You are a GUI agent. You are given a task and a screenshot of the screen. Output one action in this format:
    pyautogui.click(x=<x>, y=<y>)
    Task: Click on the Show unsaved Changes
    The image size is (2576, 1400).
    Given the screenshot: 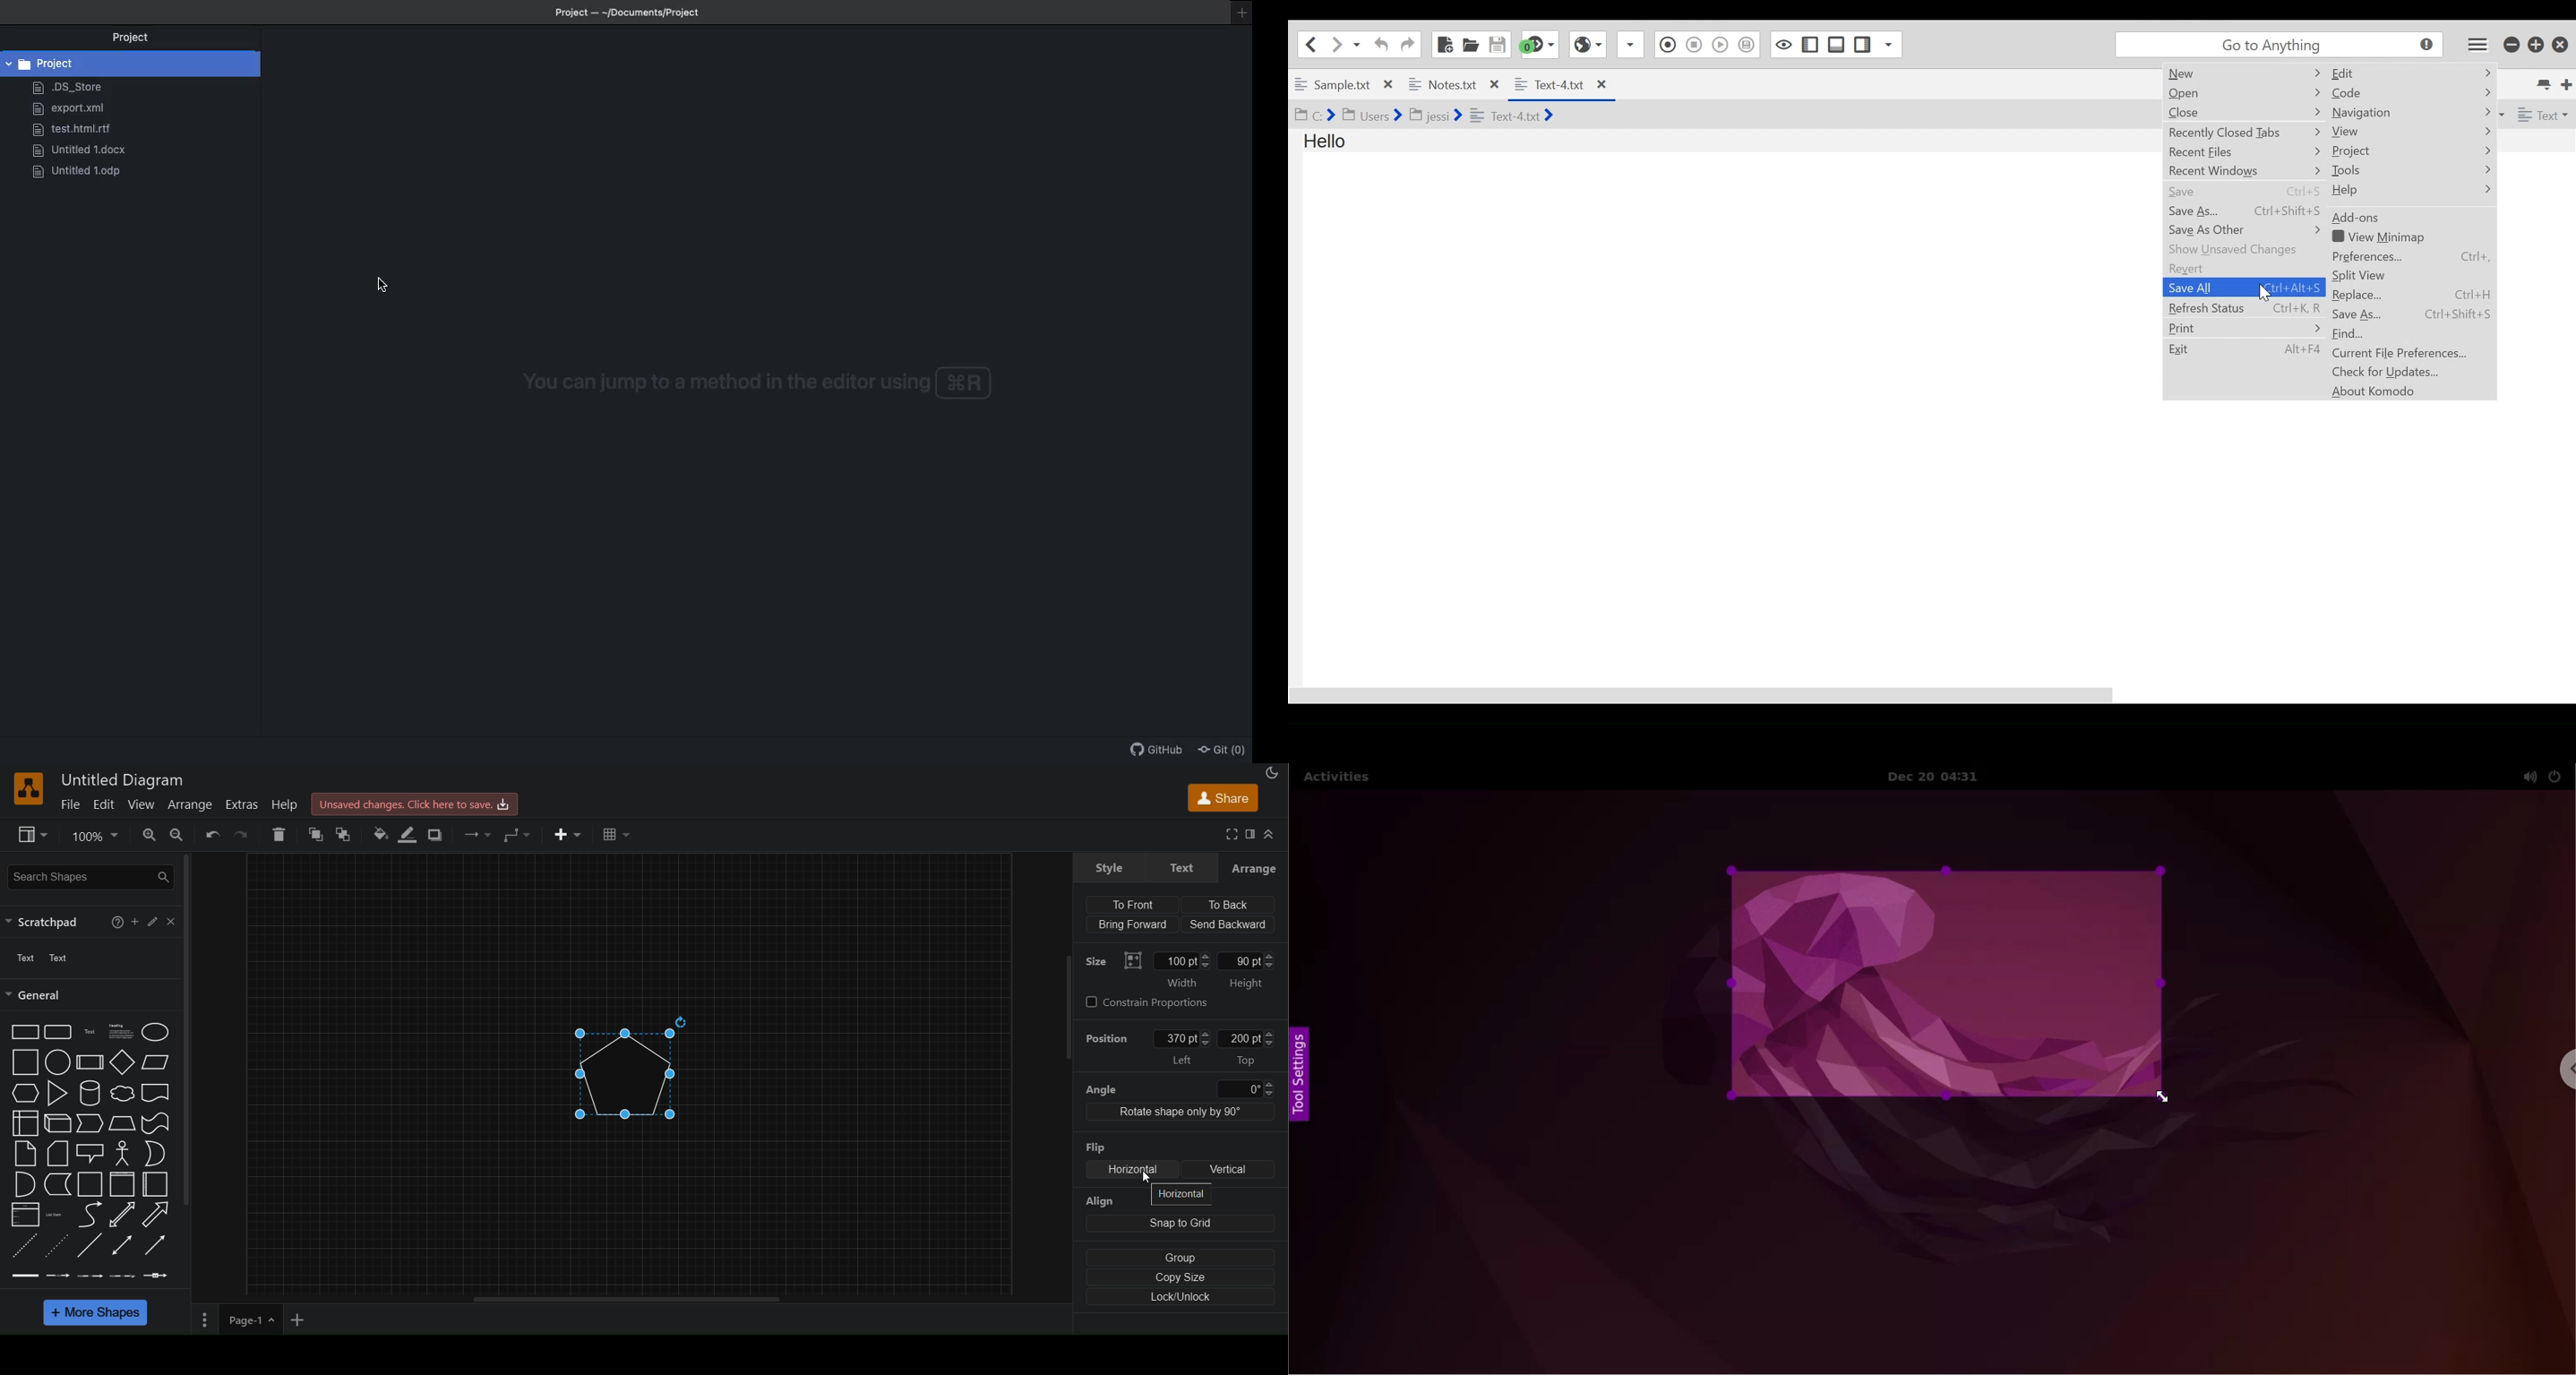 What is the action you would take?
    pyautogui.click(x=2244, y=250)
    